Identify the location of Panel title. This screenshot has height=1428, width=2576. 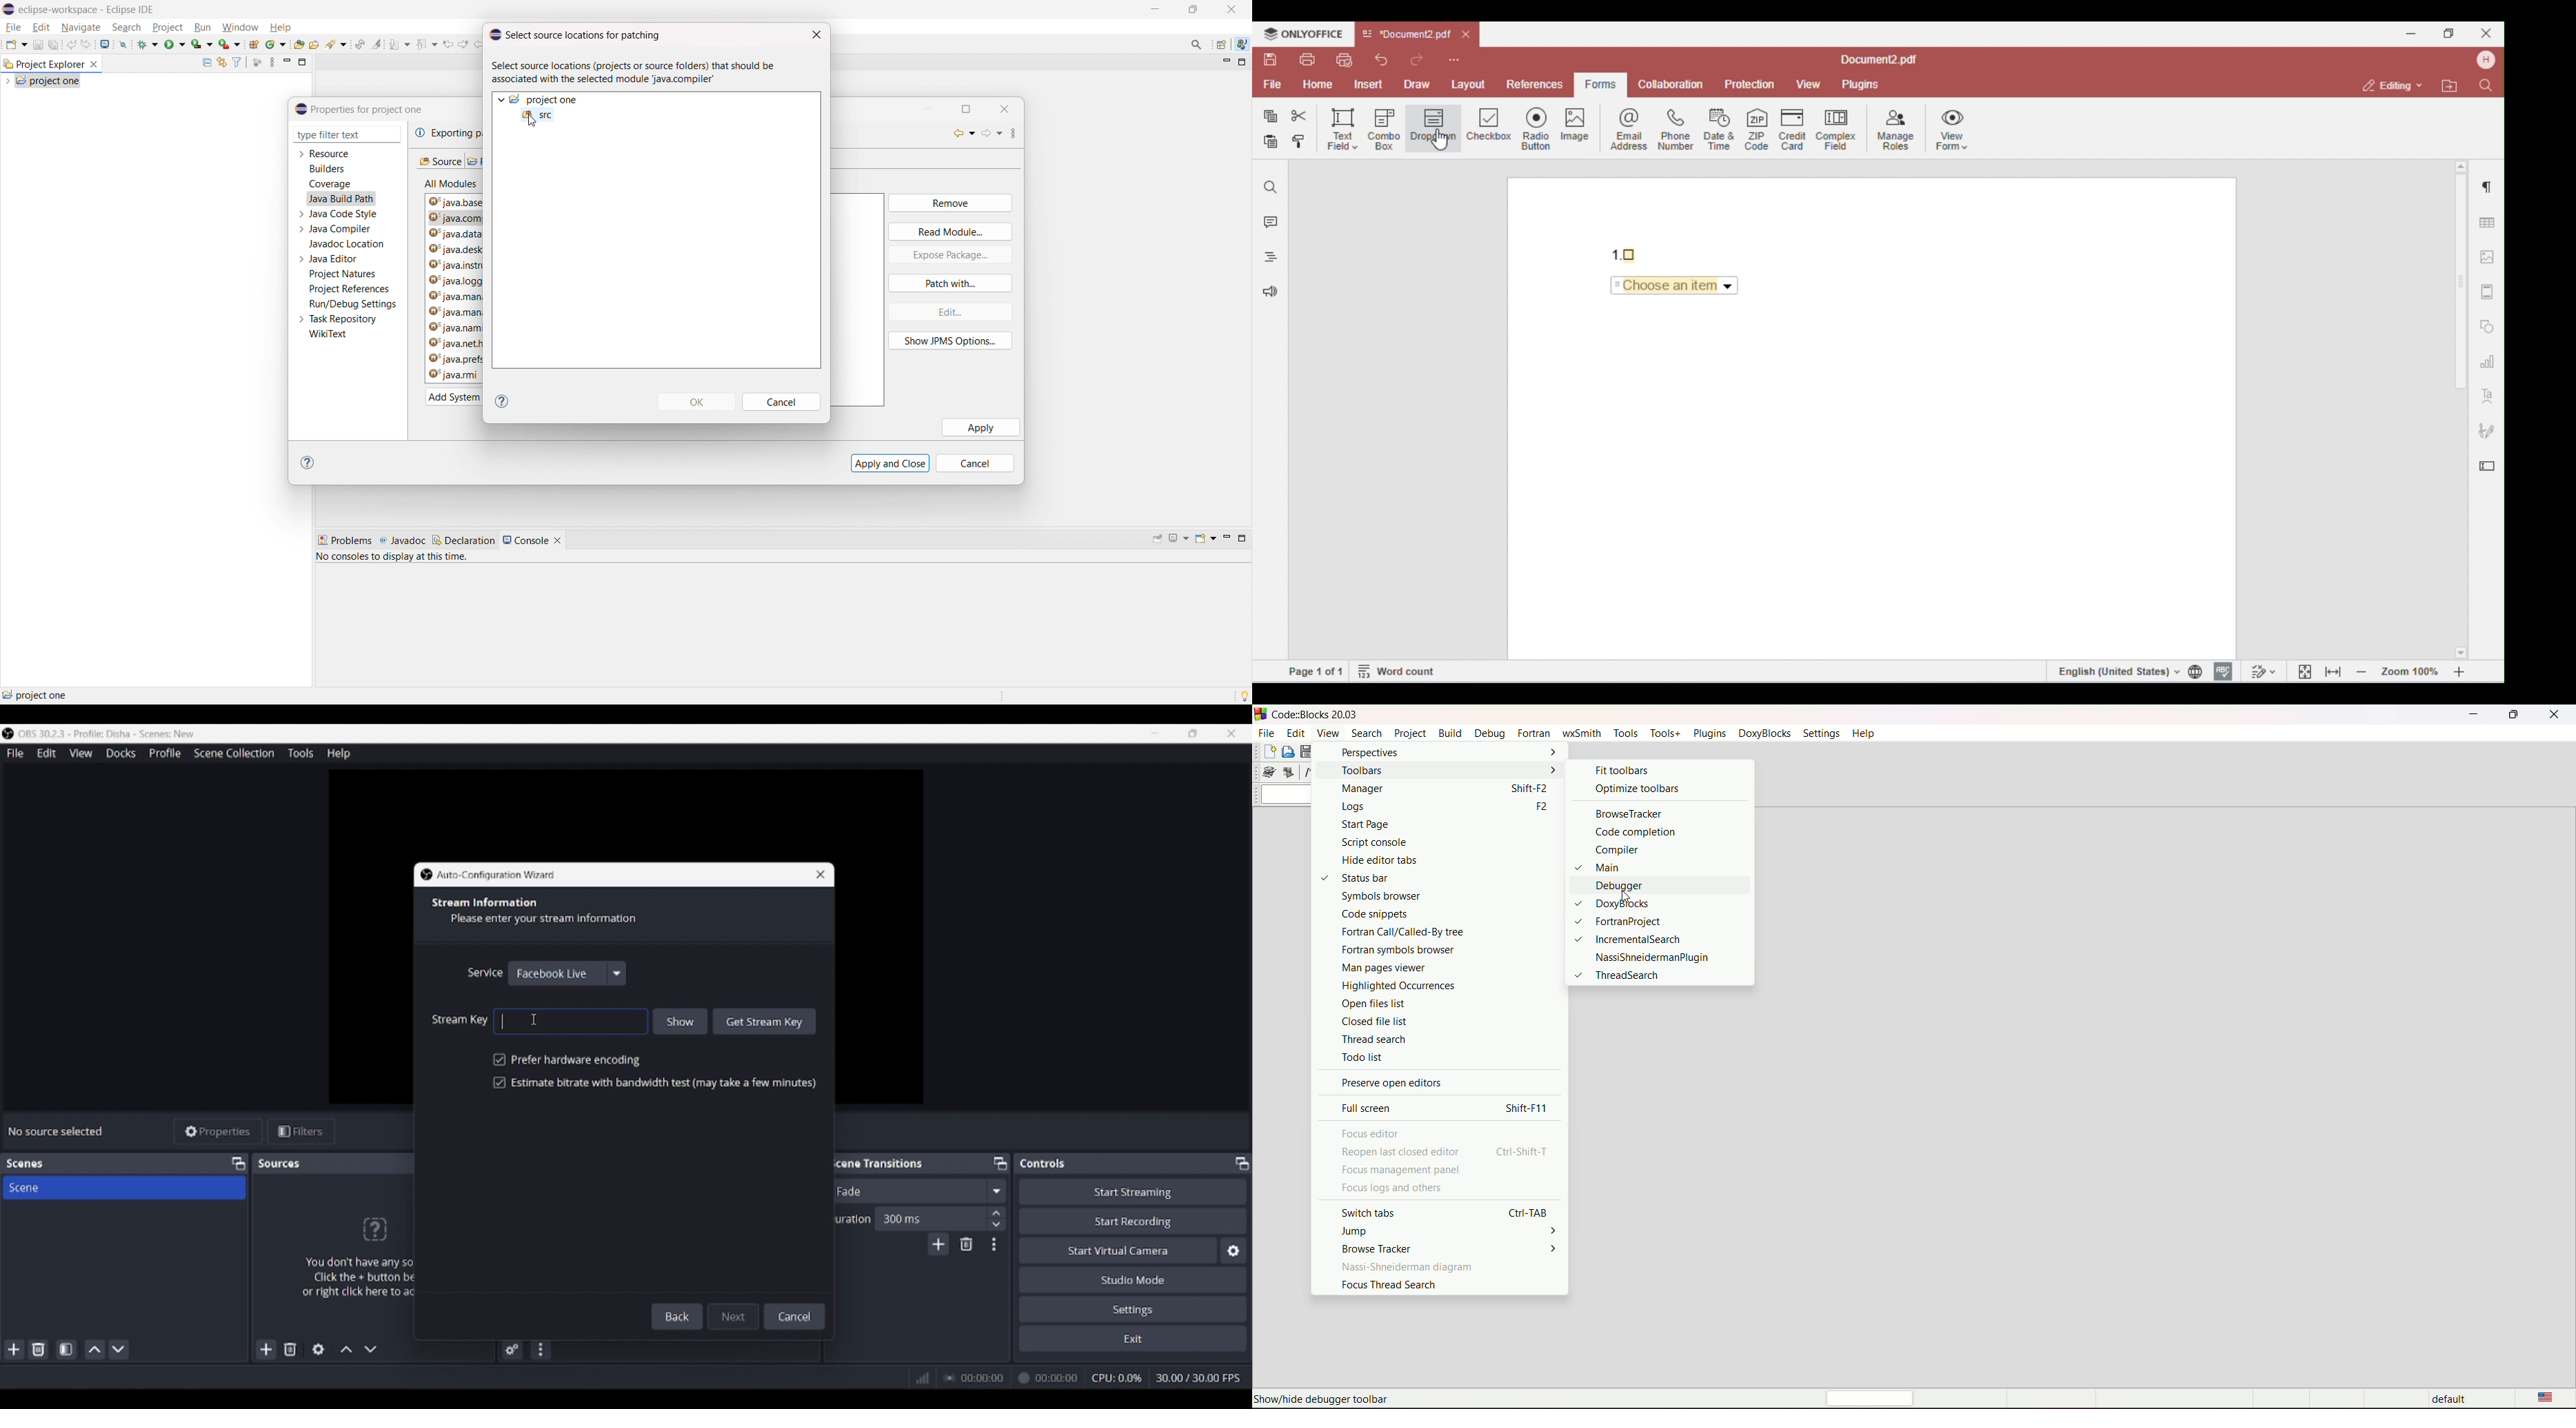
(281, 1163).